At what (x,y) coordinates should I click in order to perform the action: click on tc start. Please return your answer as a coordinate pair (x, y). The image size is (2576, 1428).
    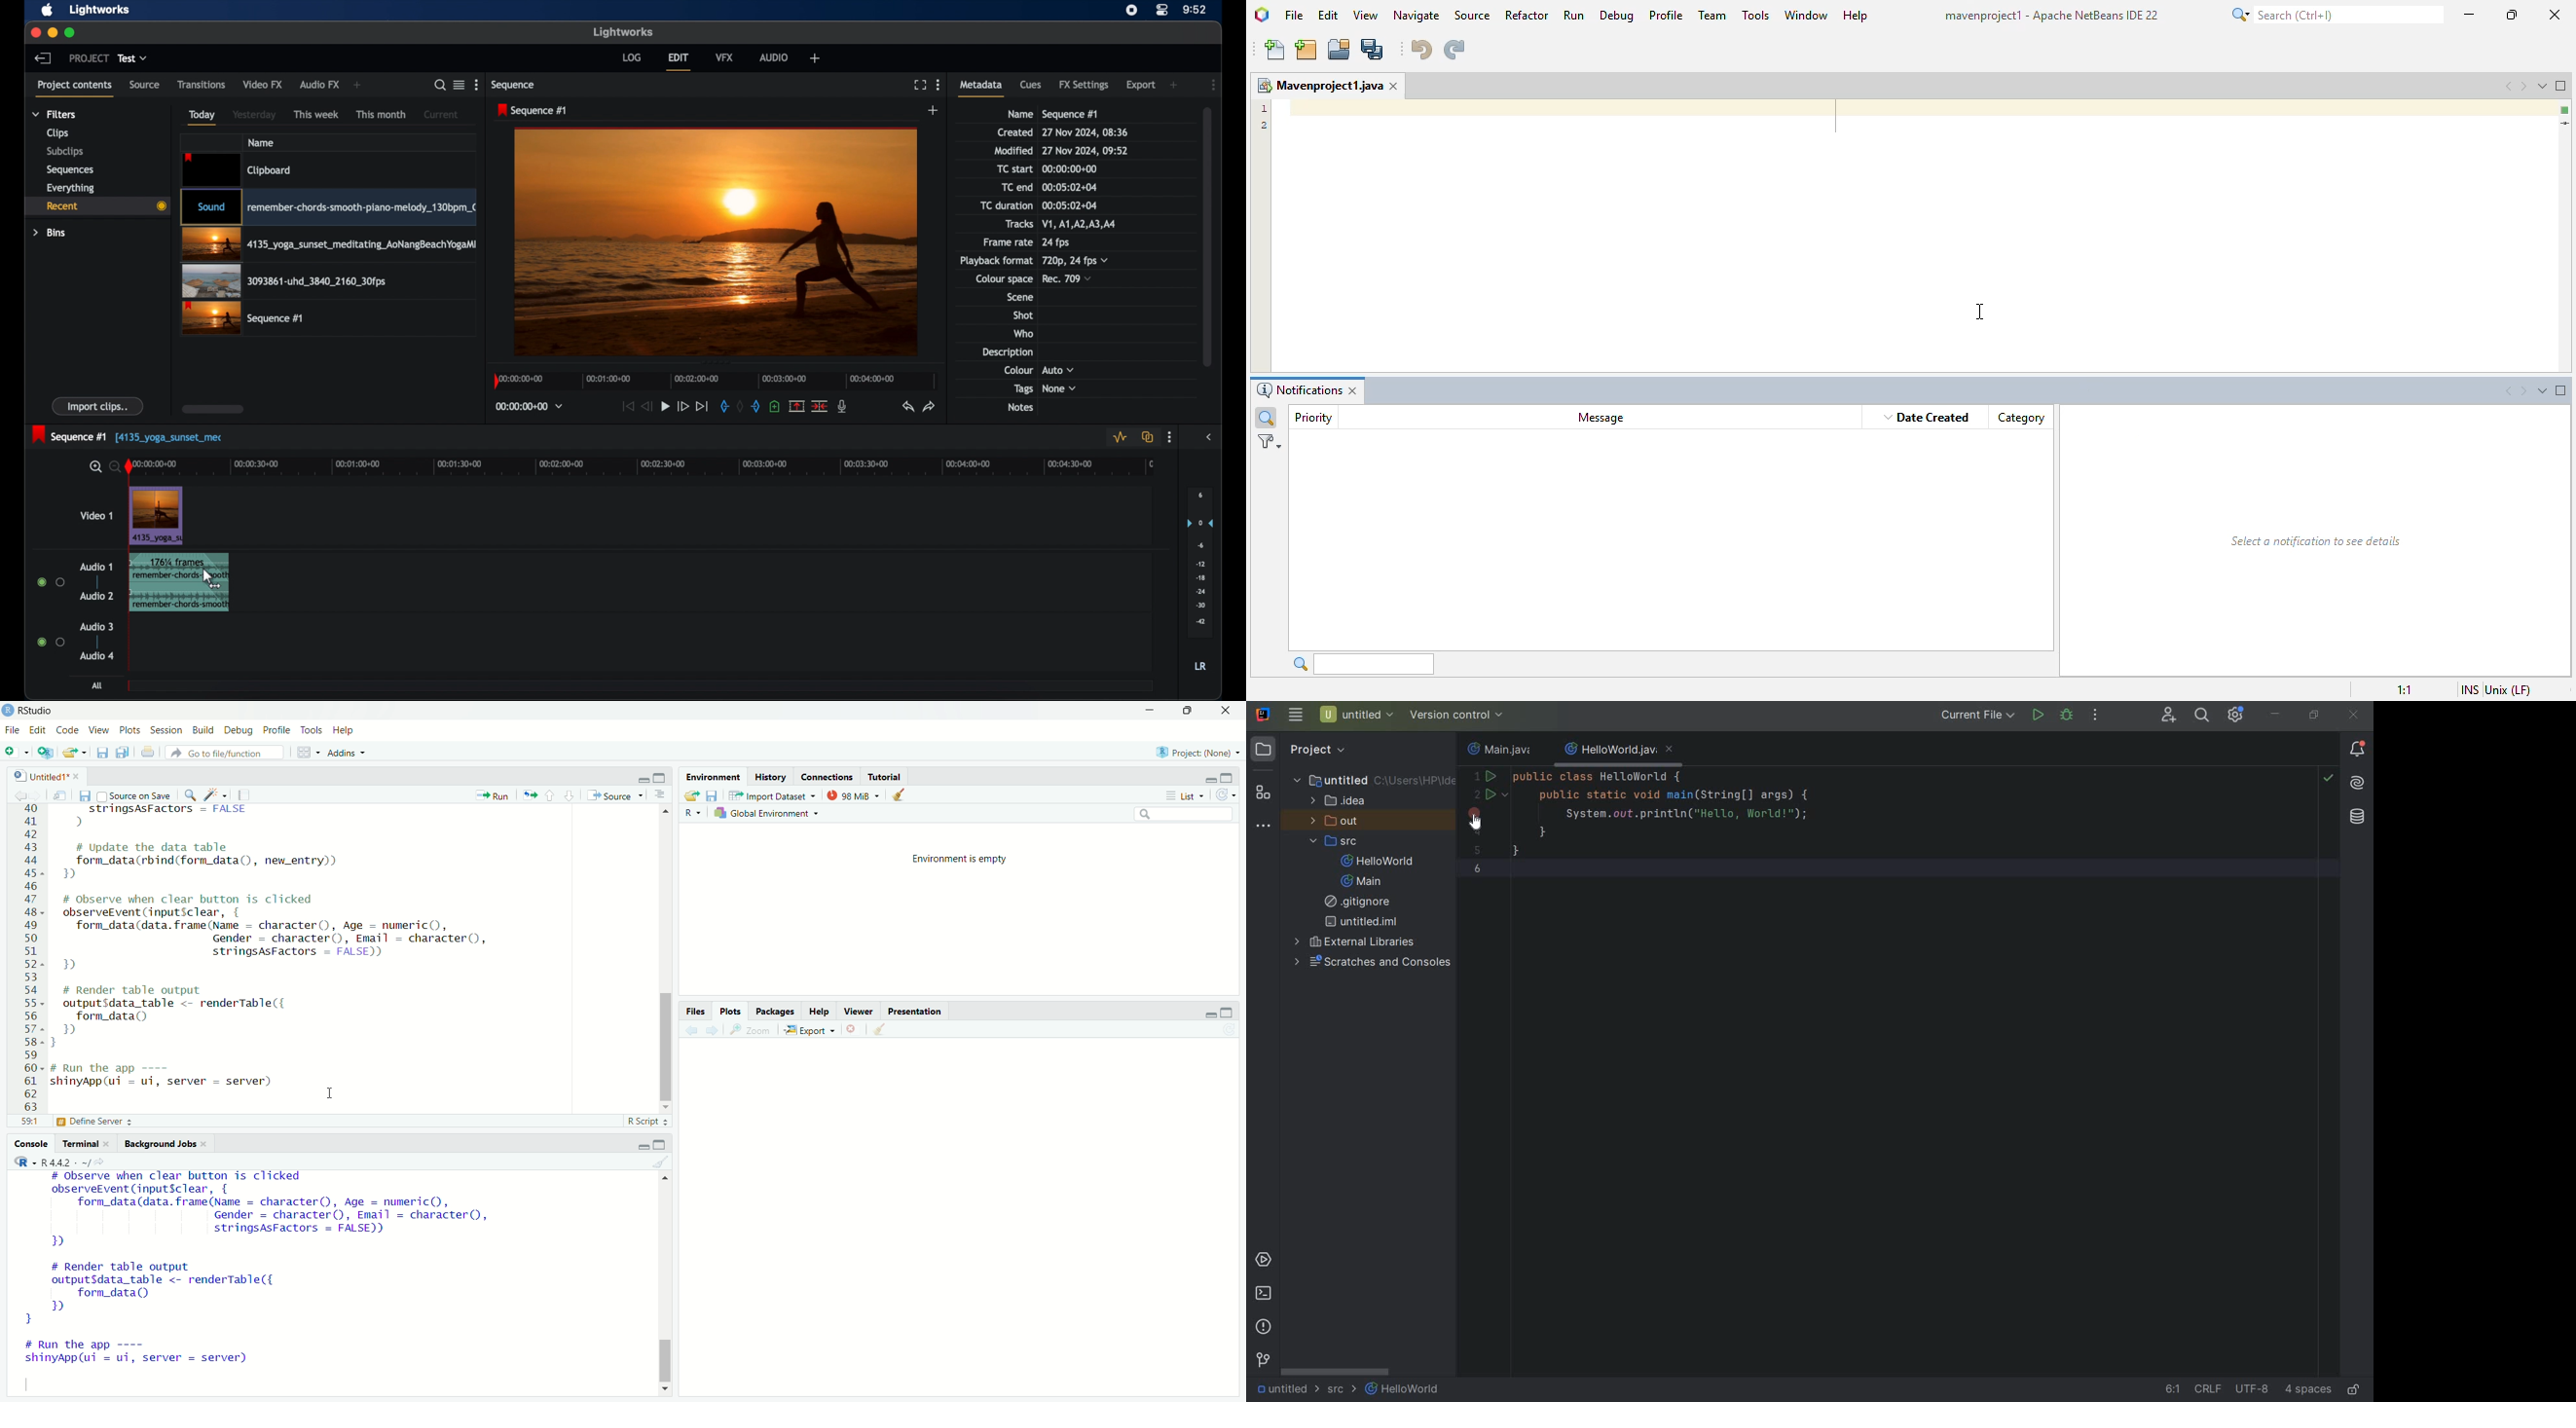
    Looking at the image, I should click on (1072, 168).